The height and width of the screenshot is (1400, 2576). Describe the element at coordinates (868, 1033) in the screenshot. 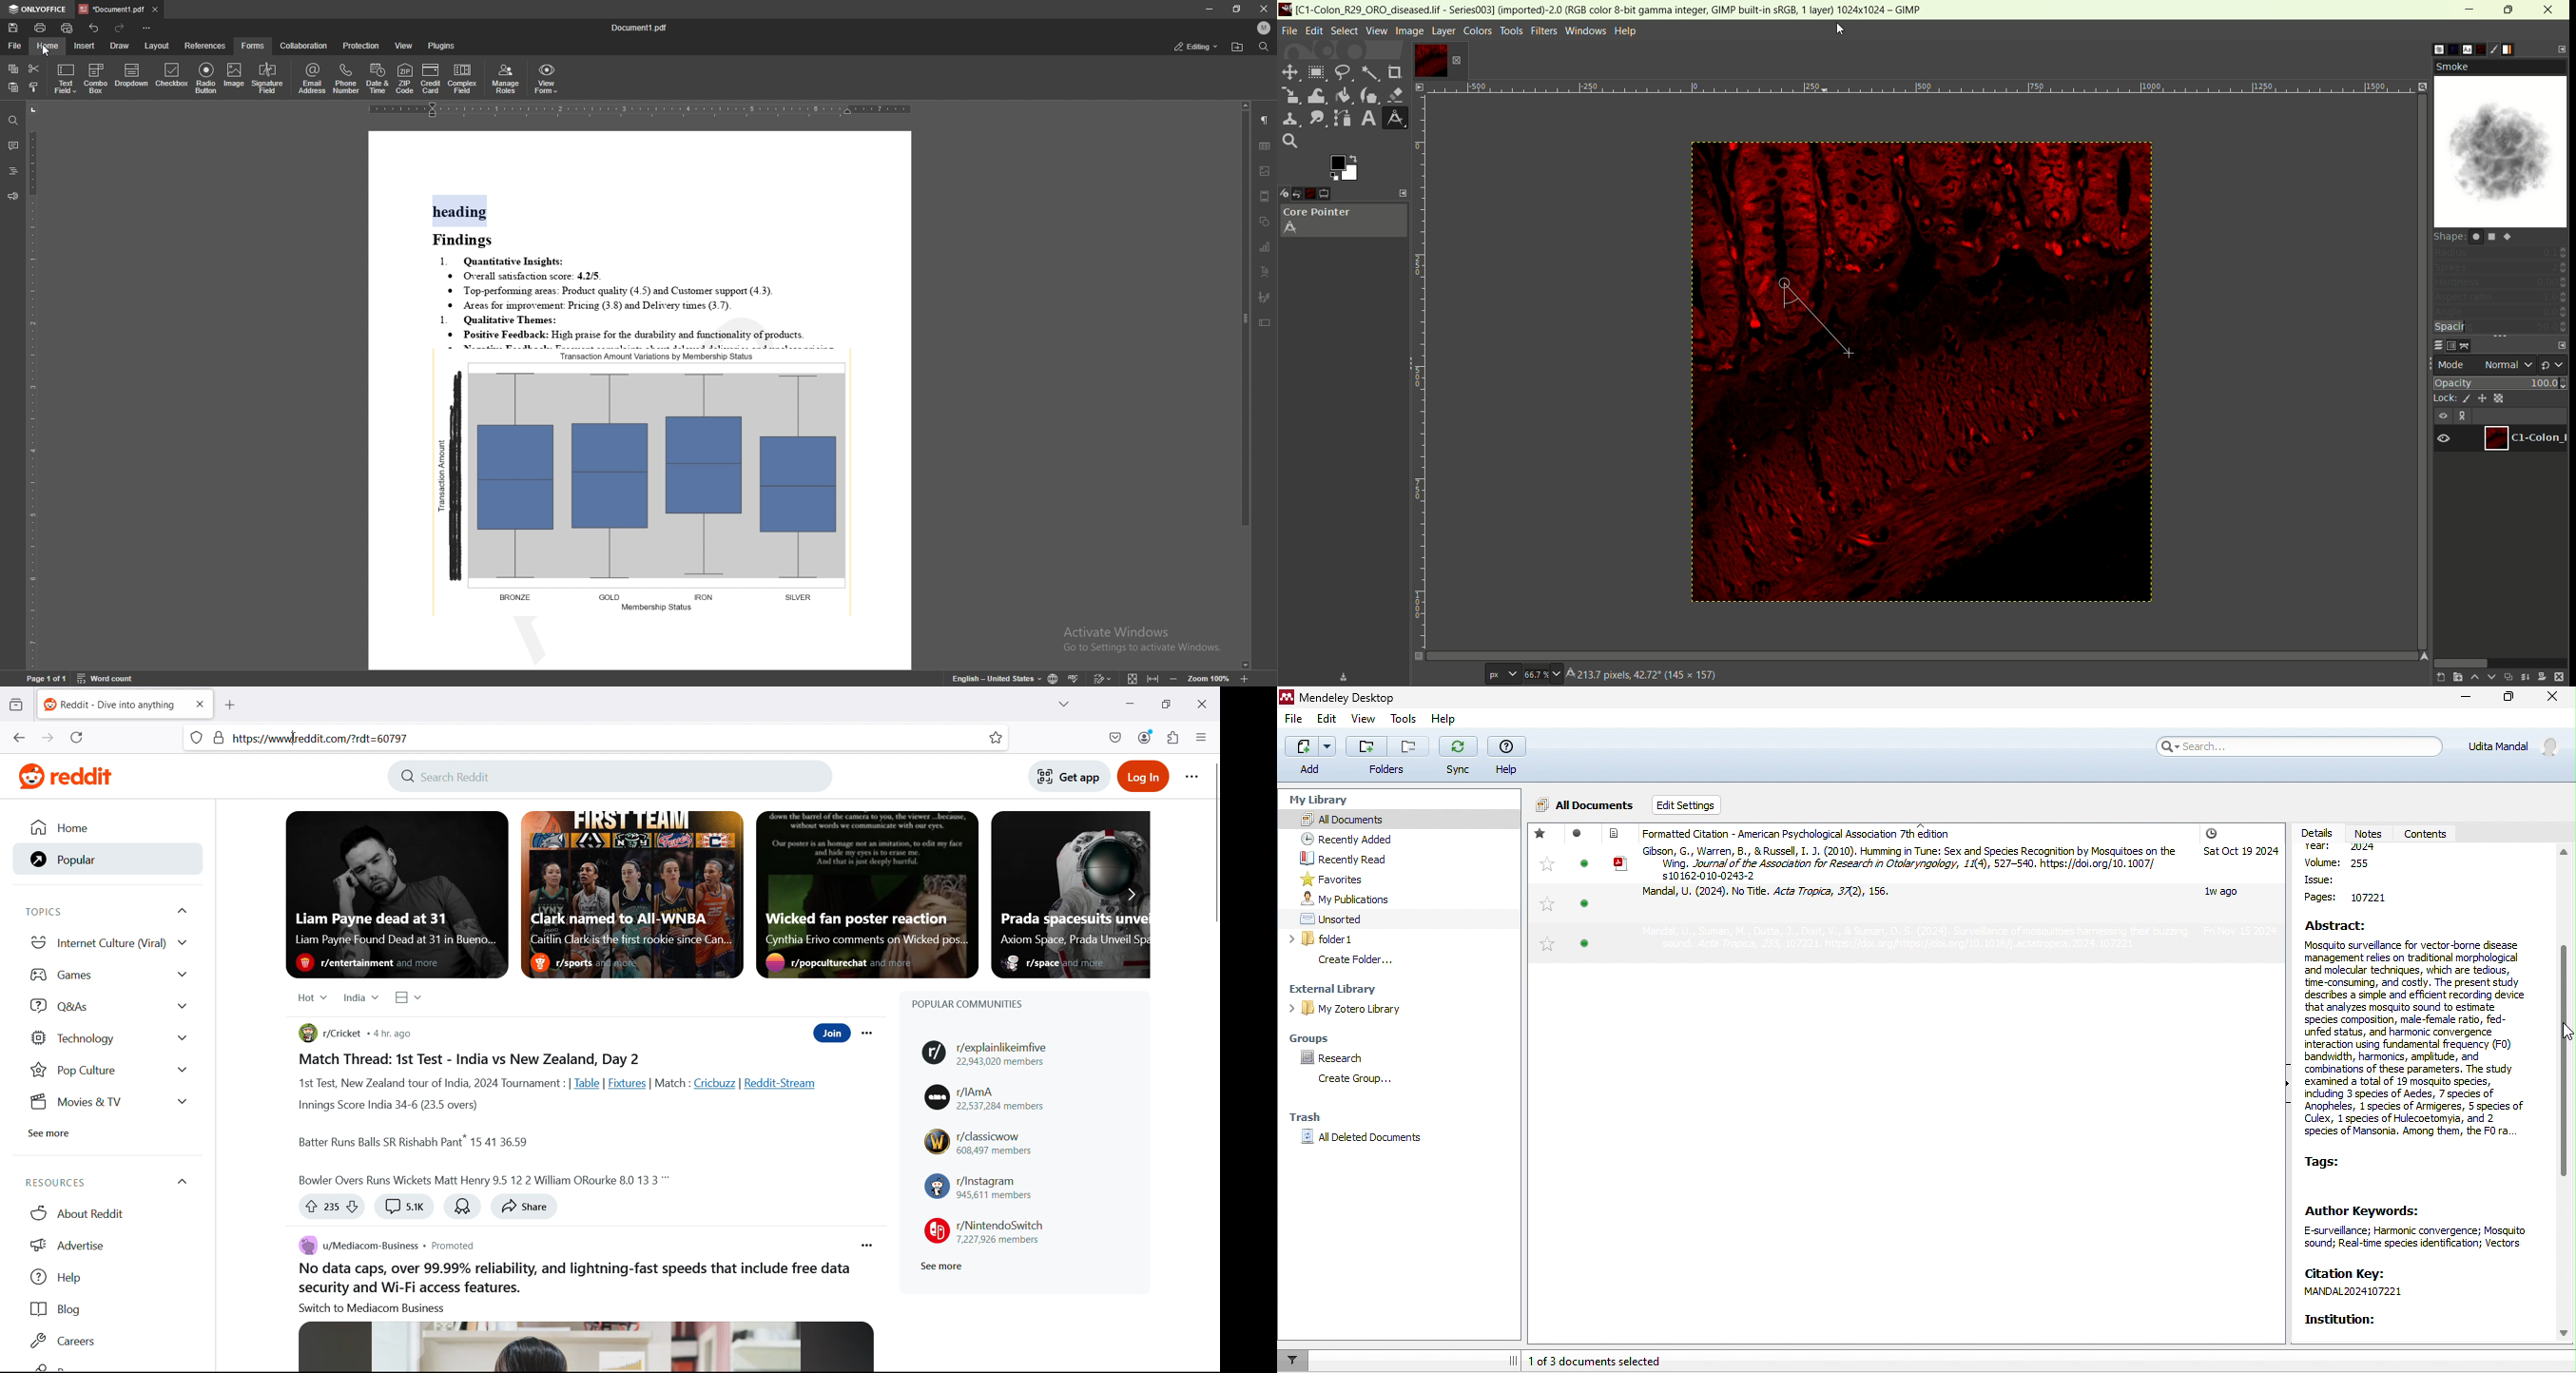

I see `Post options` at that location.